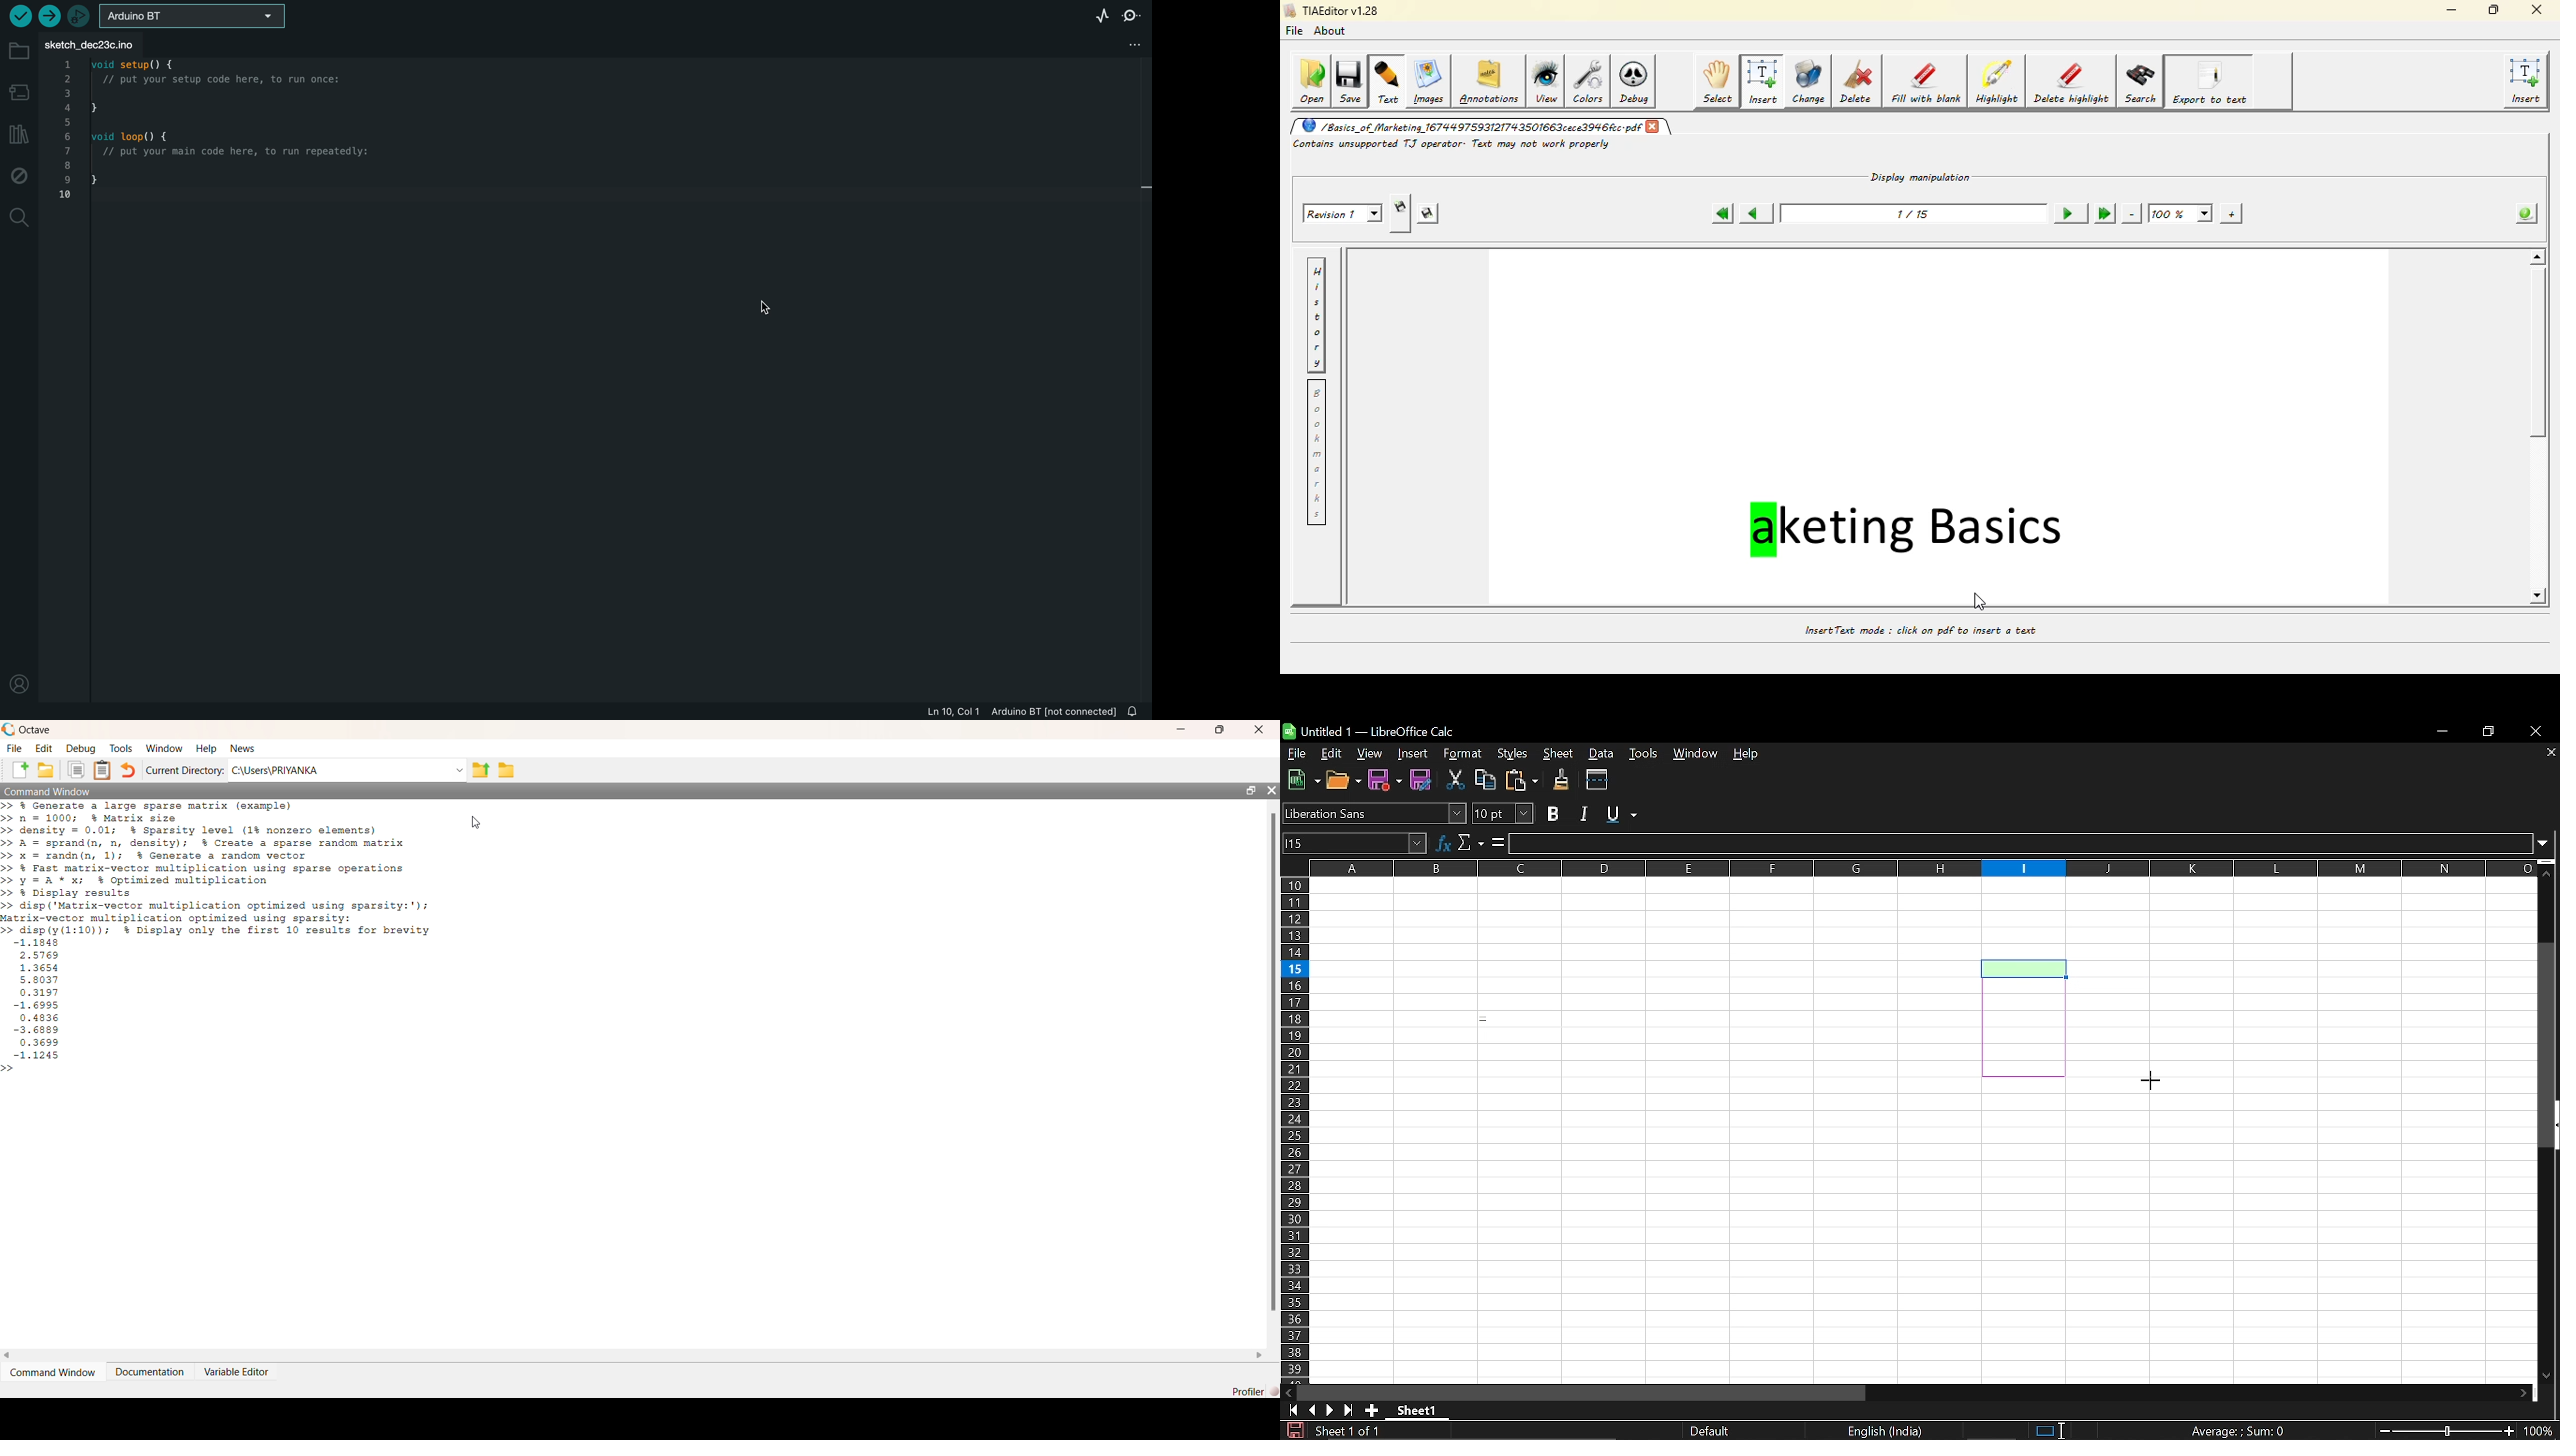  I want to click on open an existing file in editor, so click(48, 771).